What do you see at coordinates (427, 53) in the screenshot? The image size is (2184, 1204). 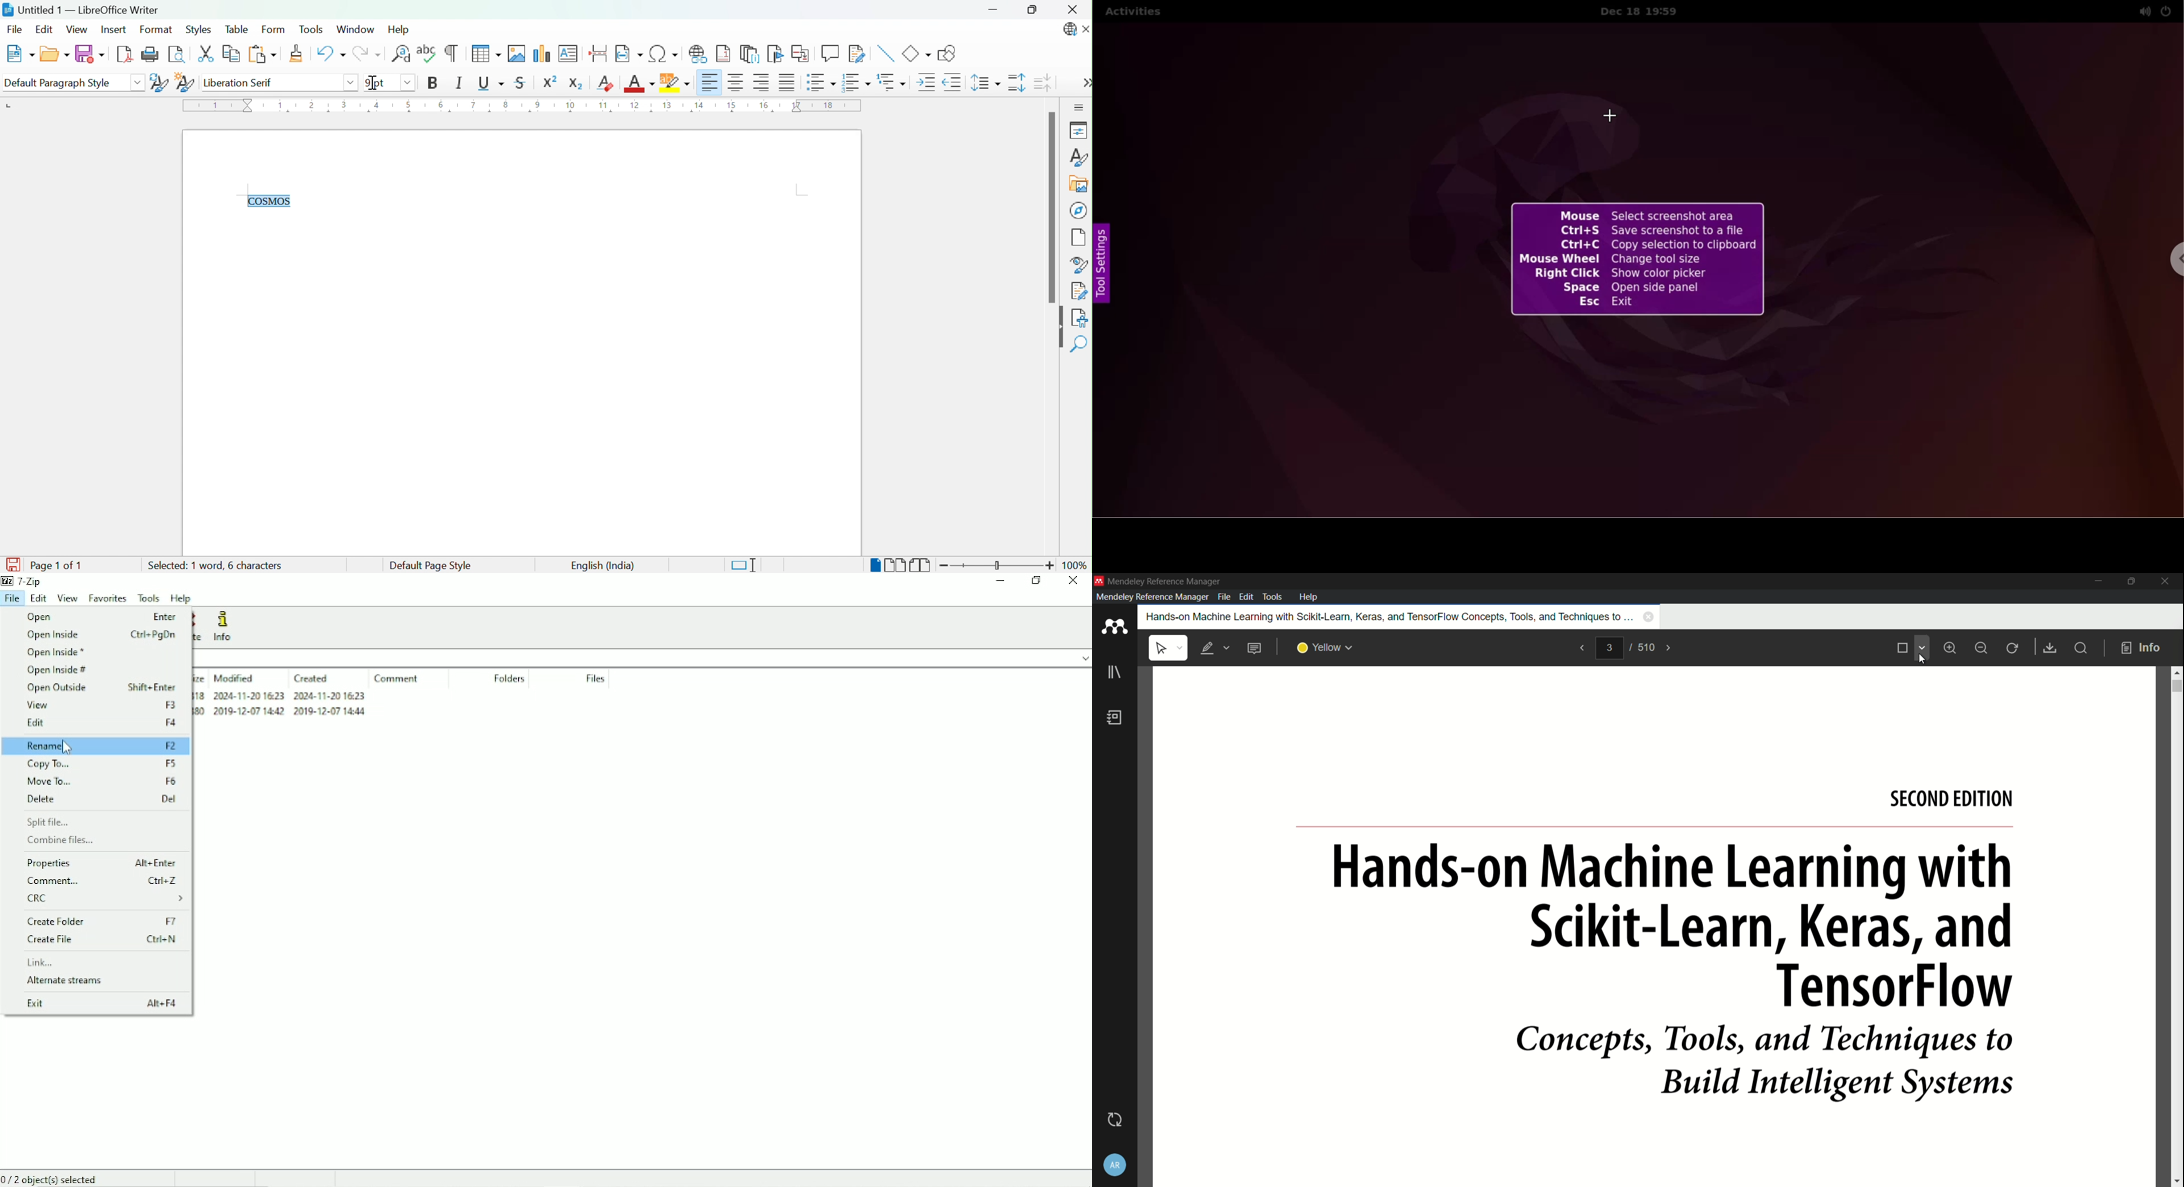 I see `Check Spelling` at bounding box center [427, 53].